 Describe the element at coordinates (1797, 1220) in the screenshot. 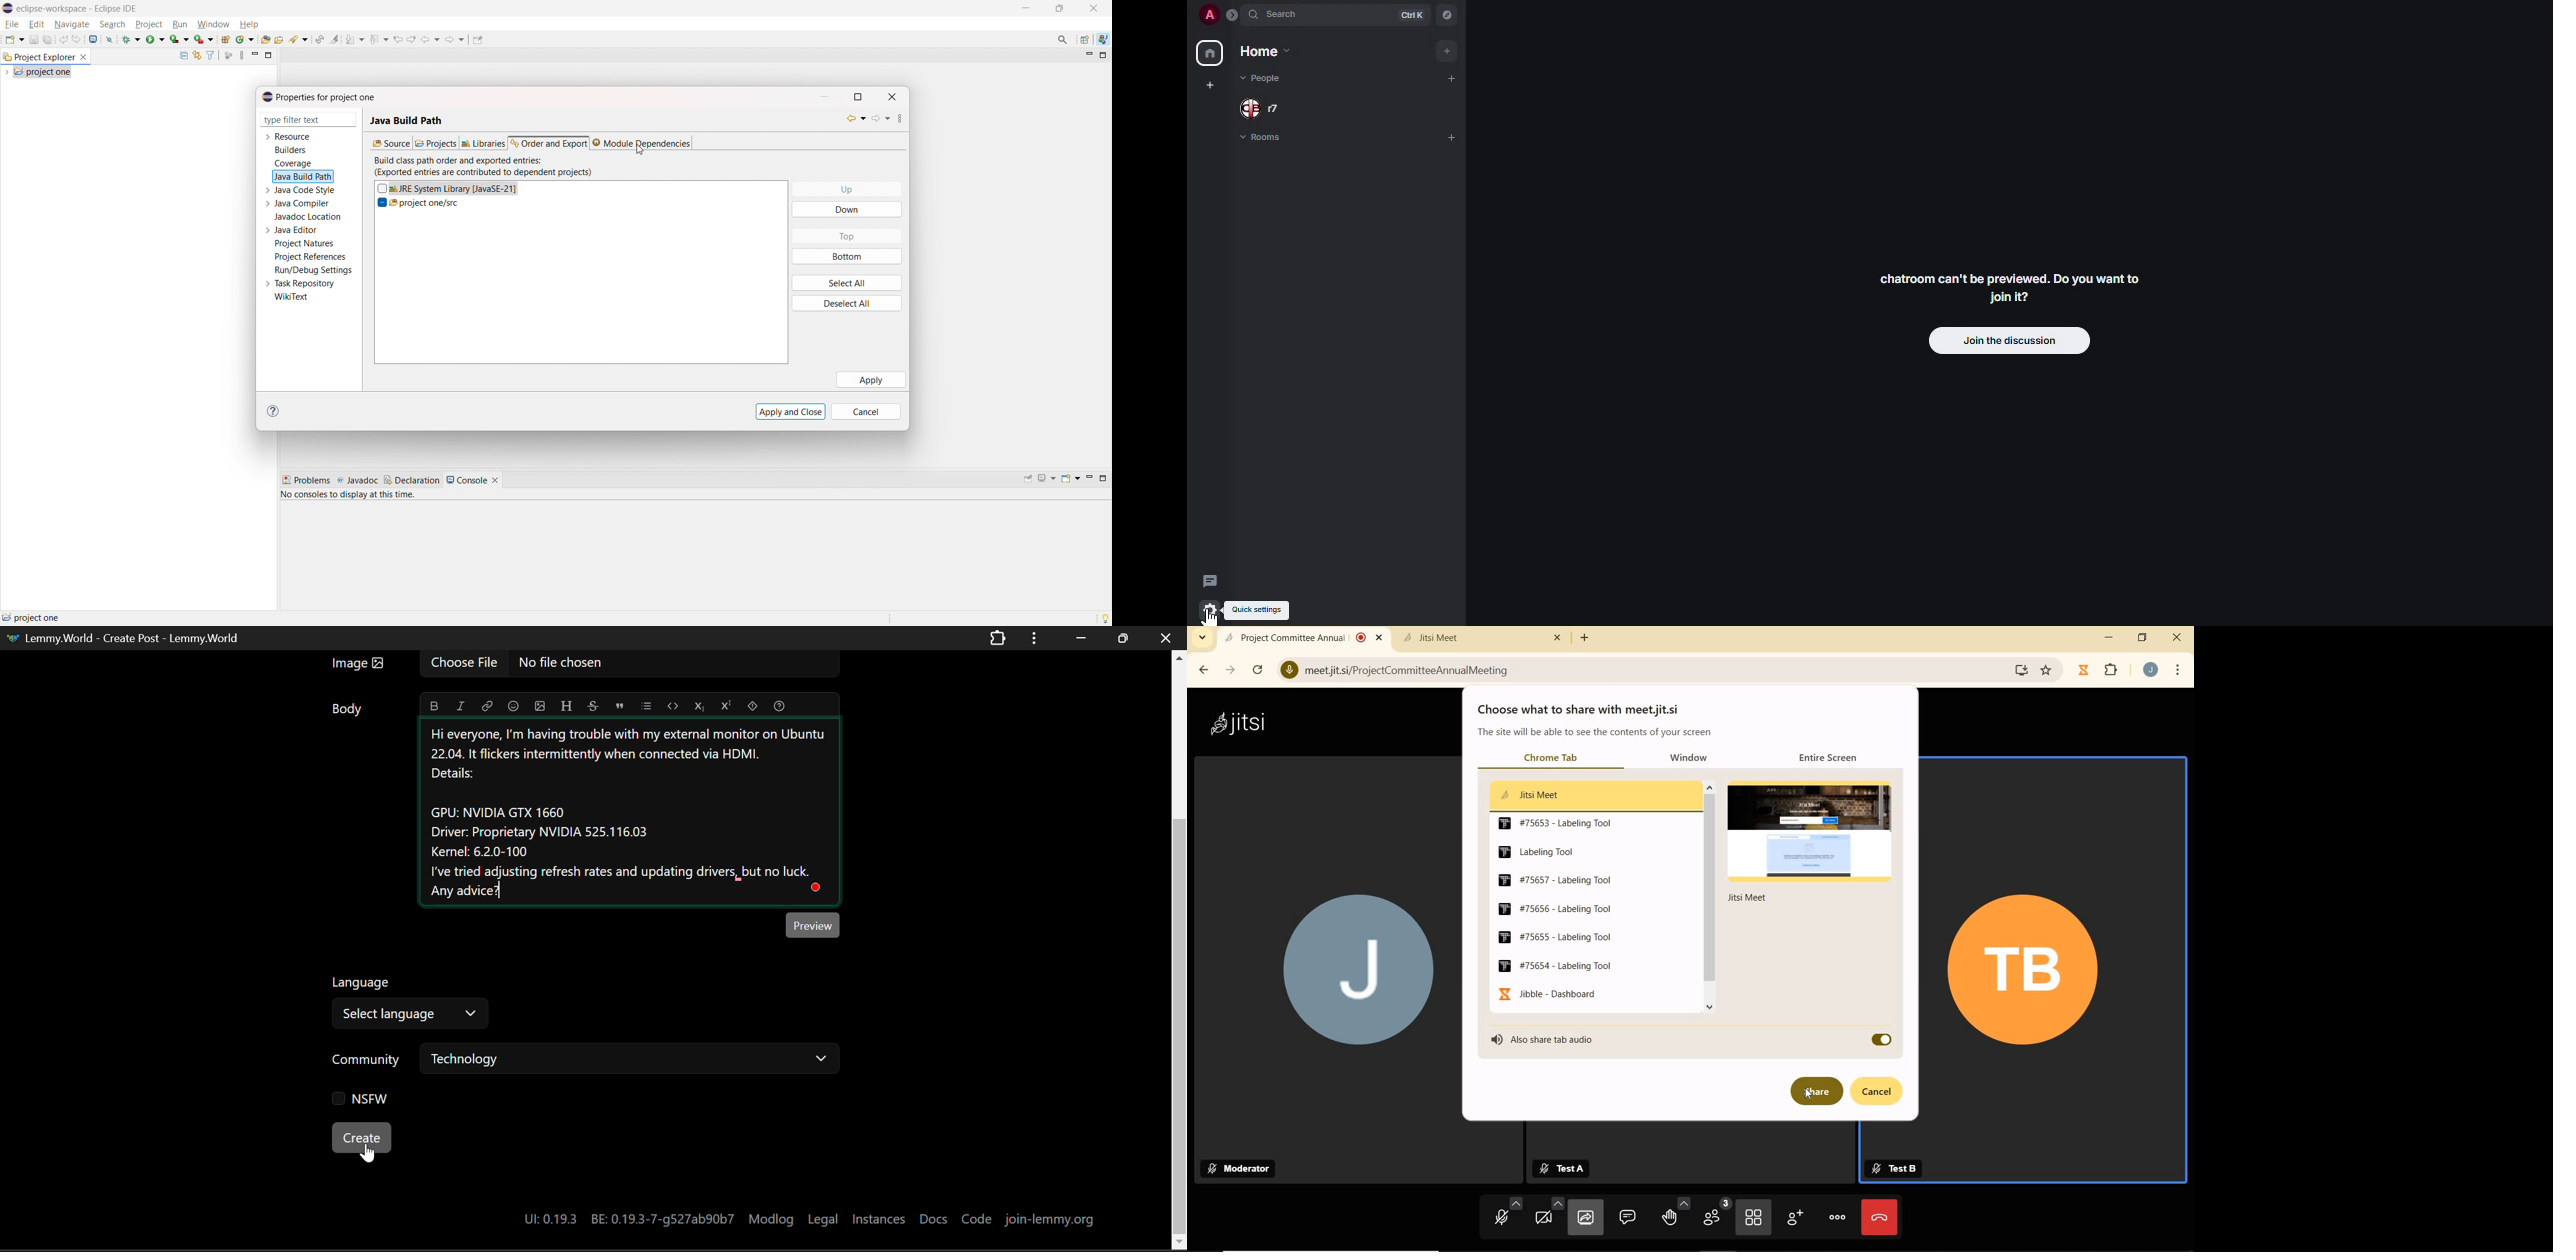

I see `INVITE PEOPLE` at that location.